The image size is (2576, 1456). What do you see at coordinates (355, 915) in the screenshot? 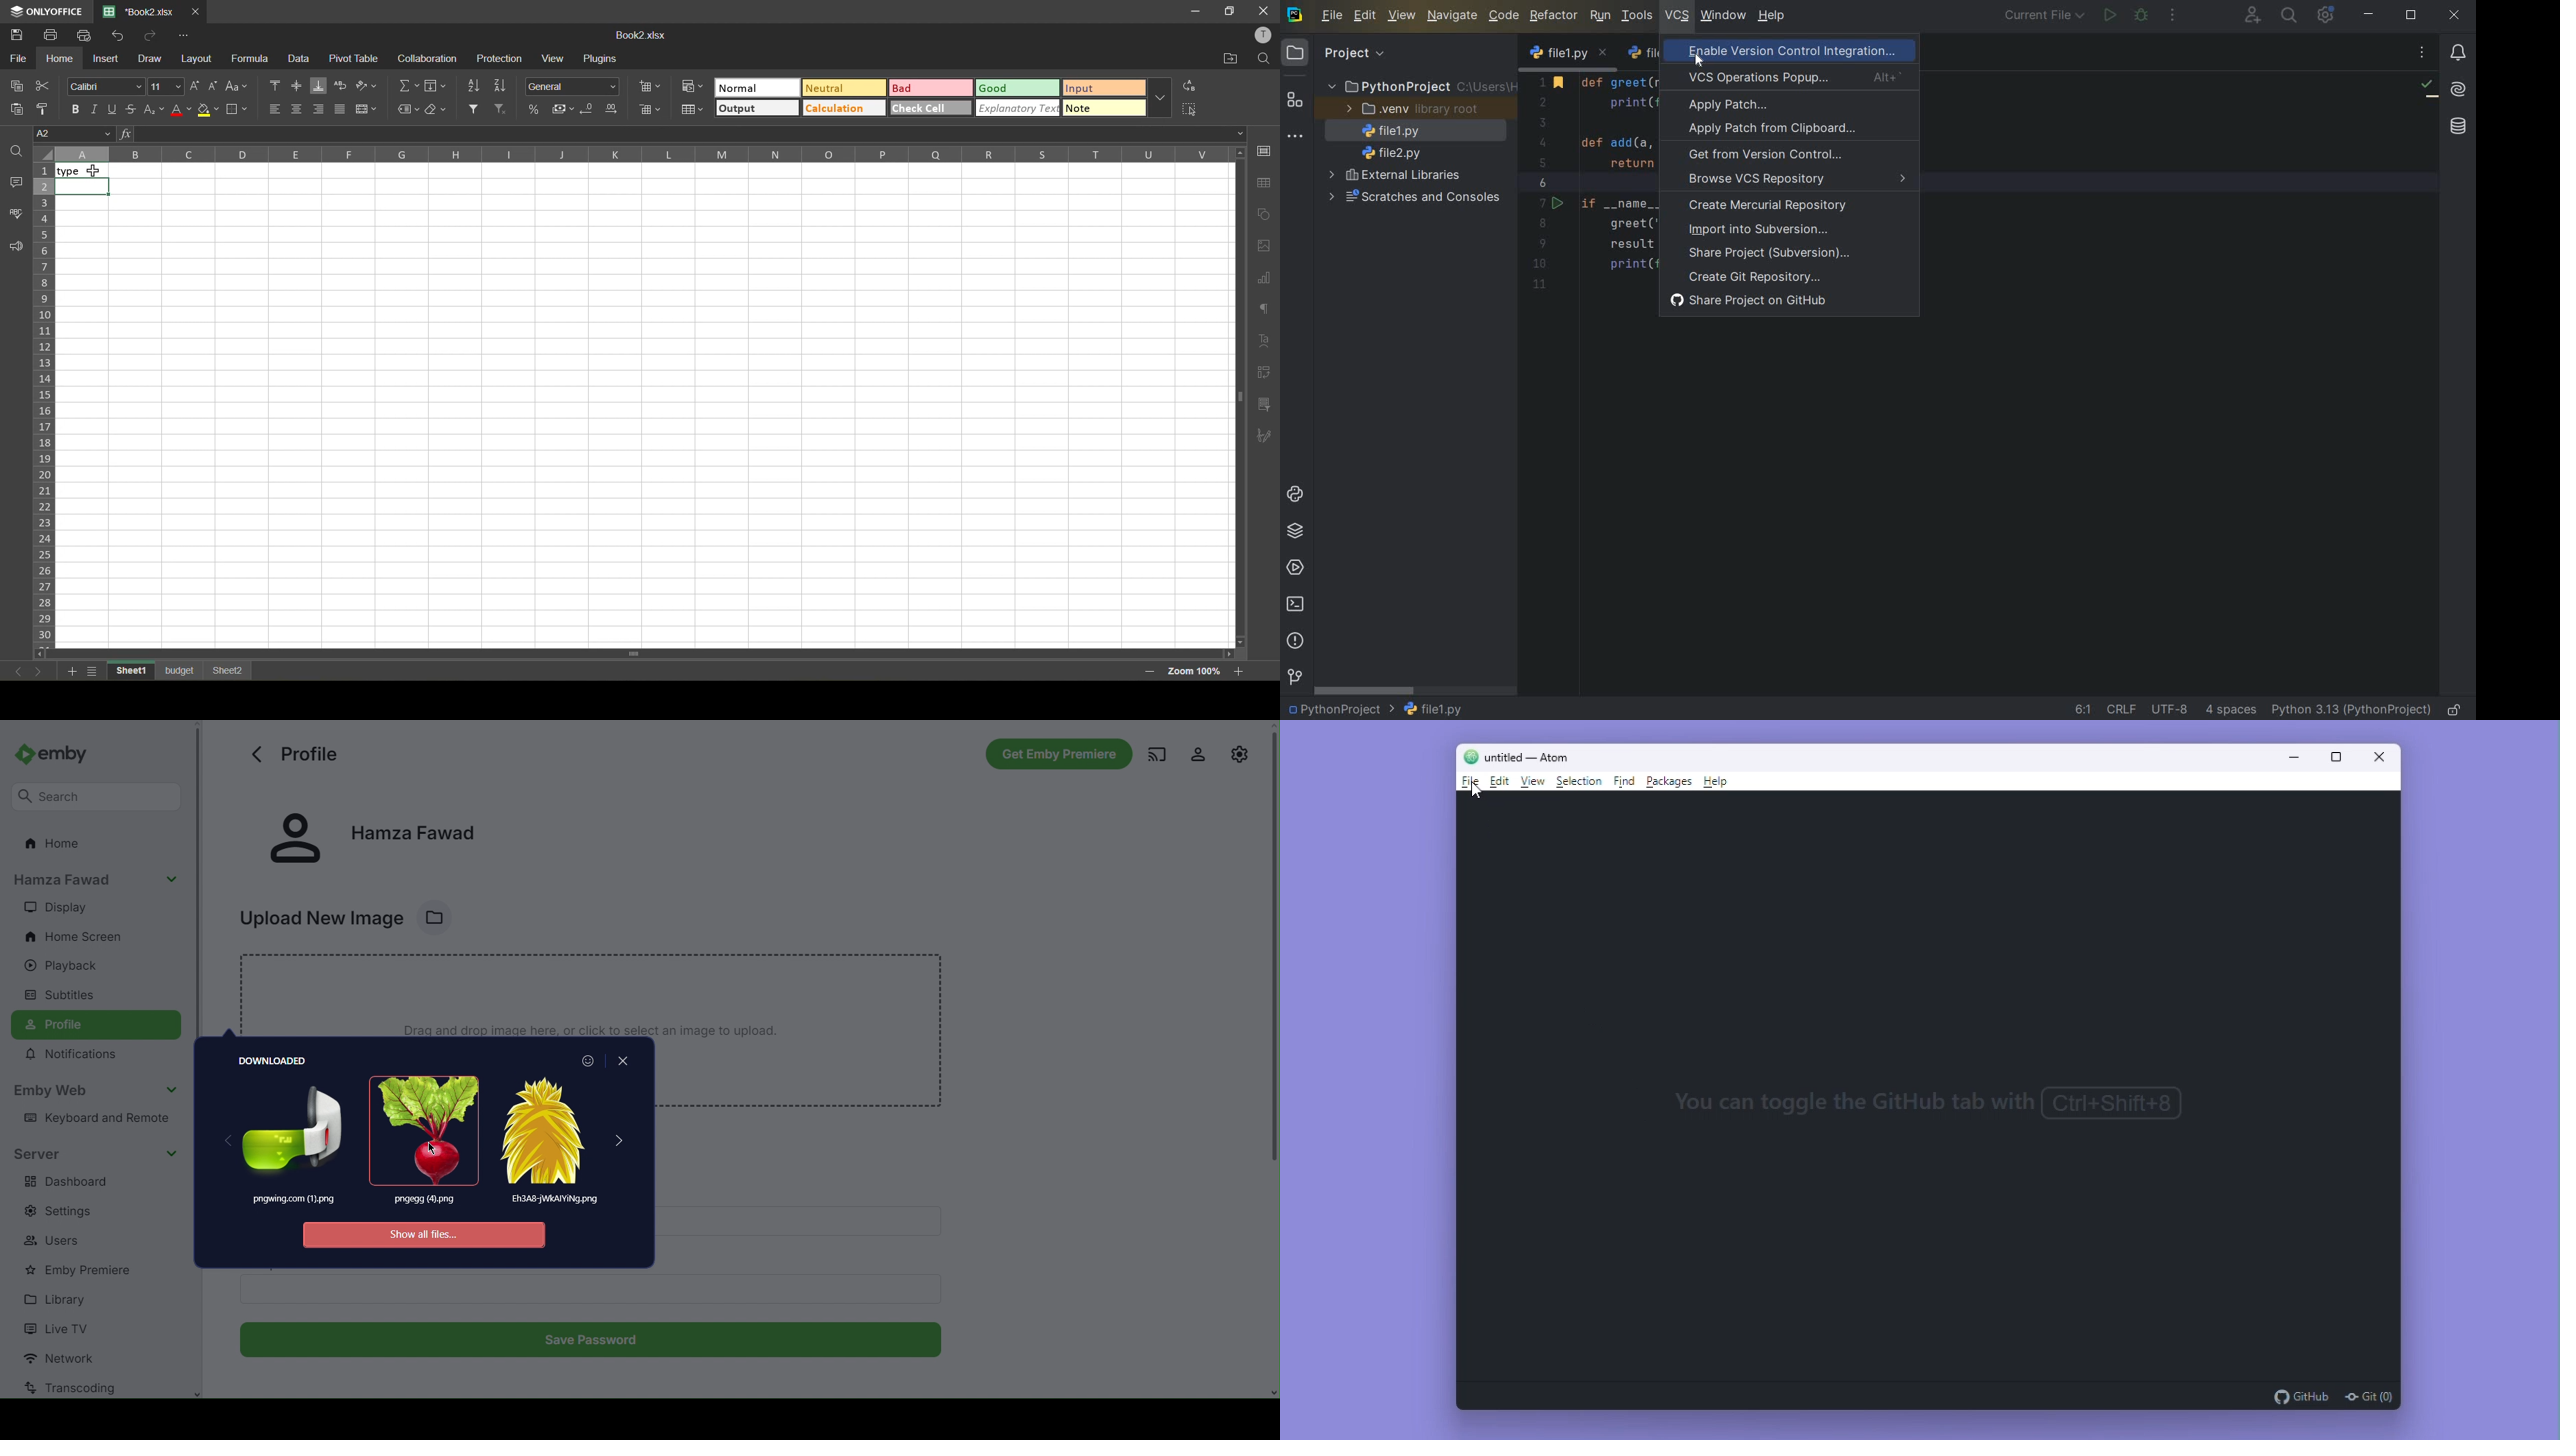
I see `Upload New Image` at bounding box center [355, 915].